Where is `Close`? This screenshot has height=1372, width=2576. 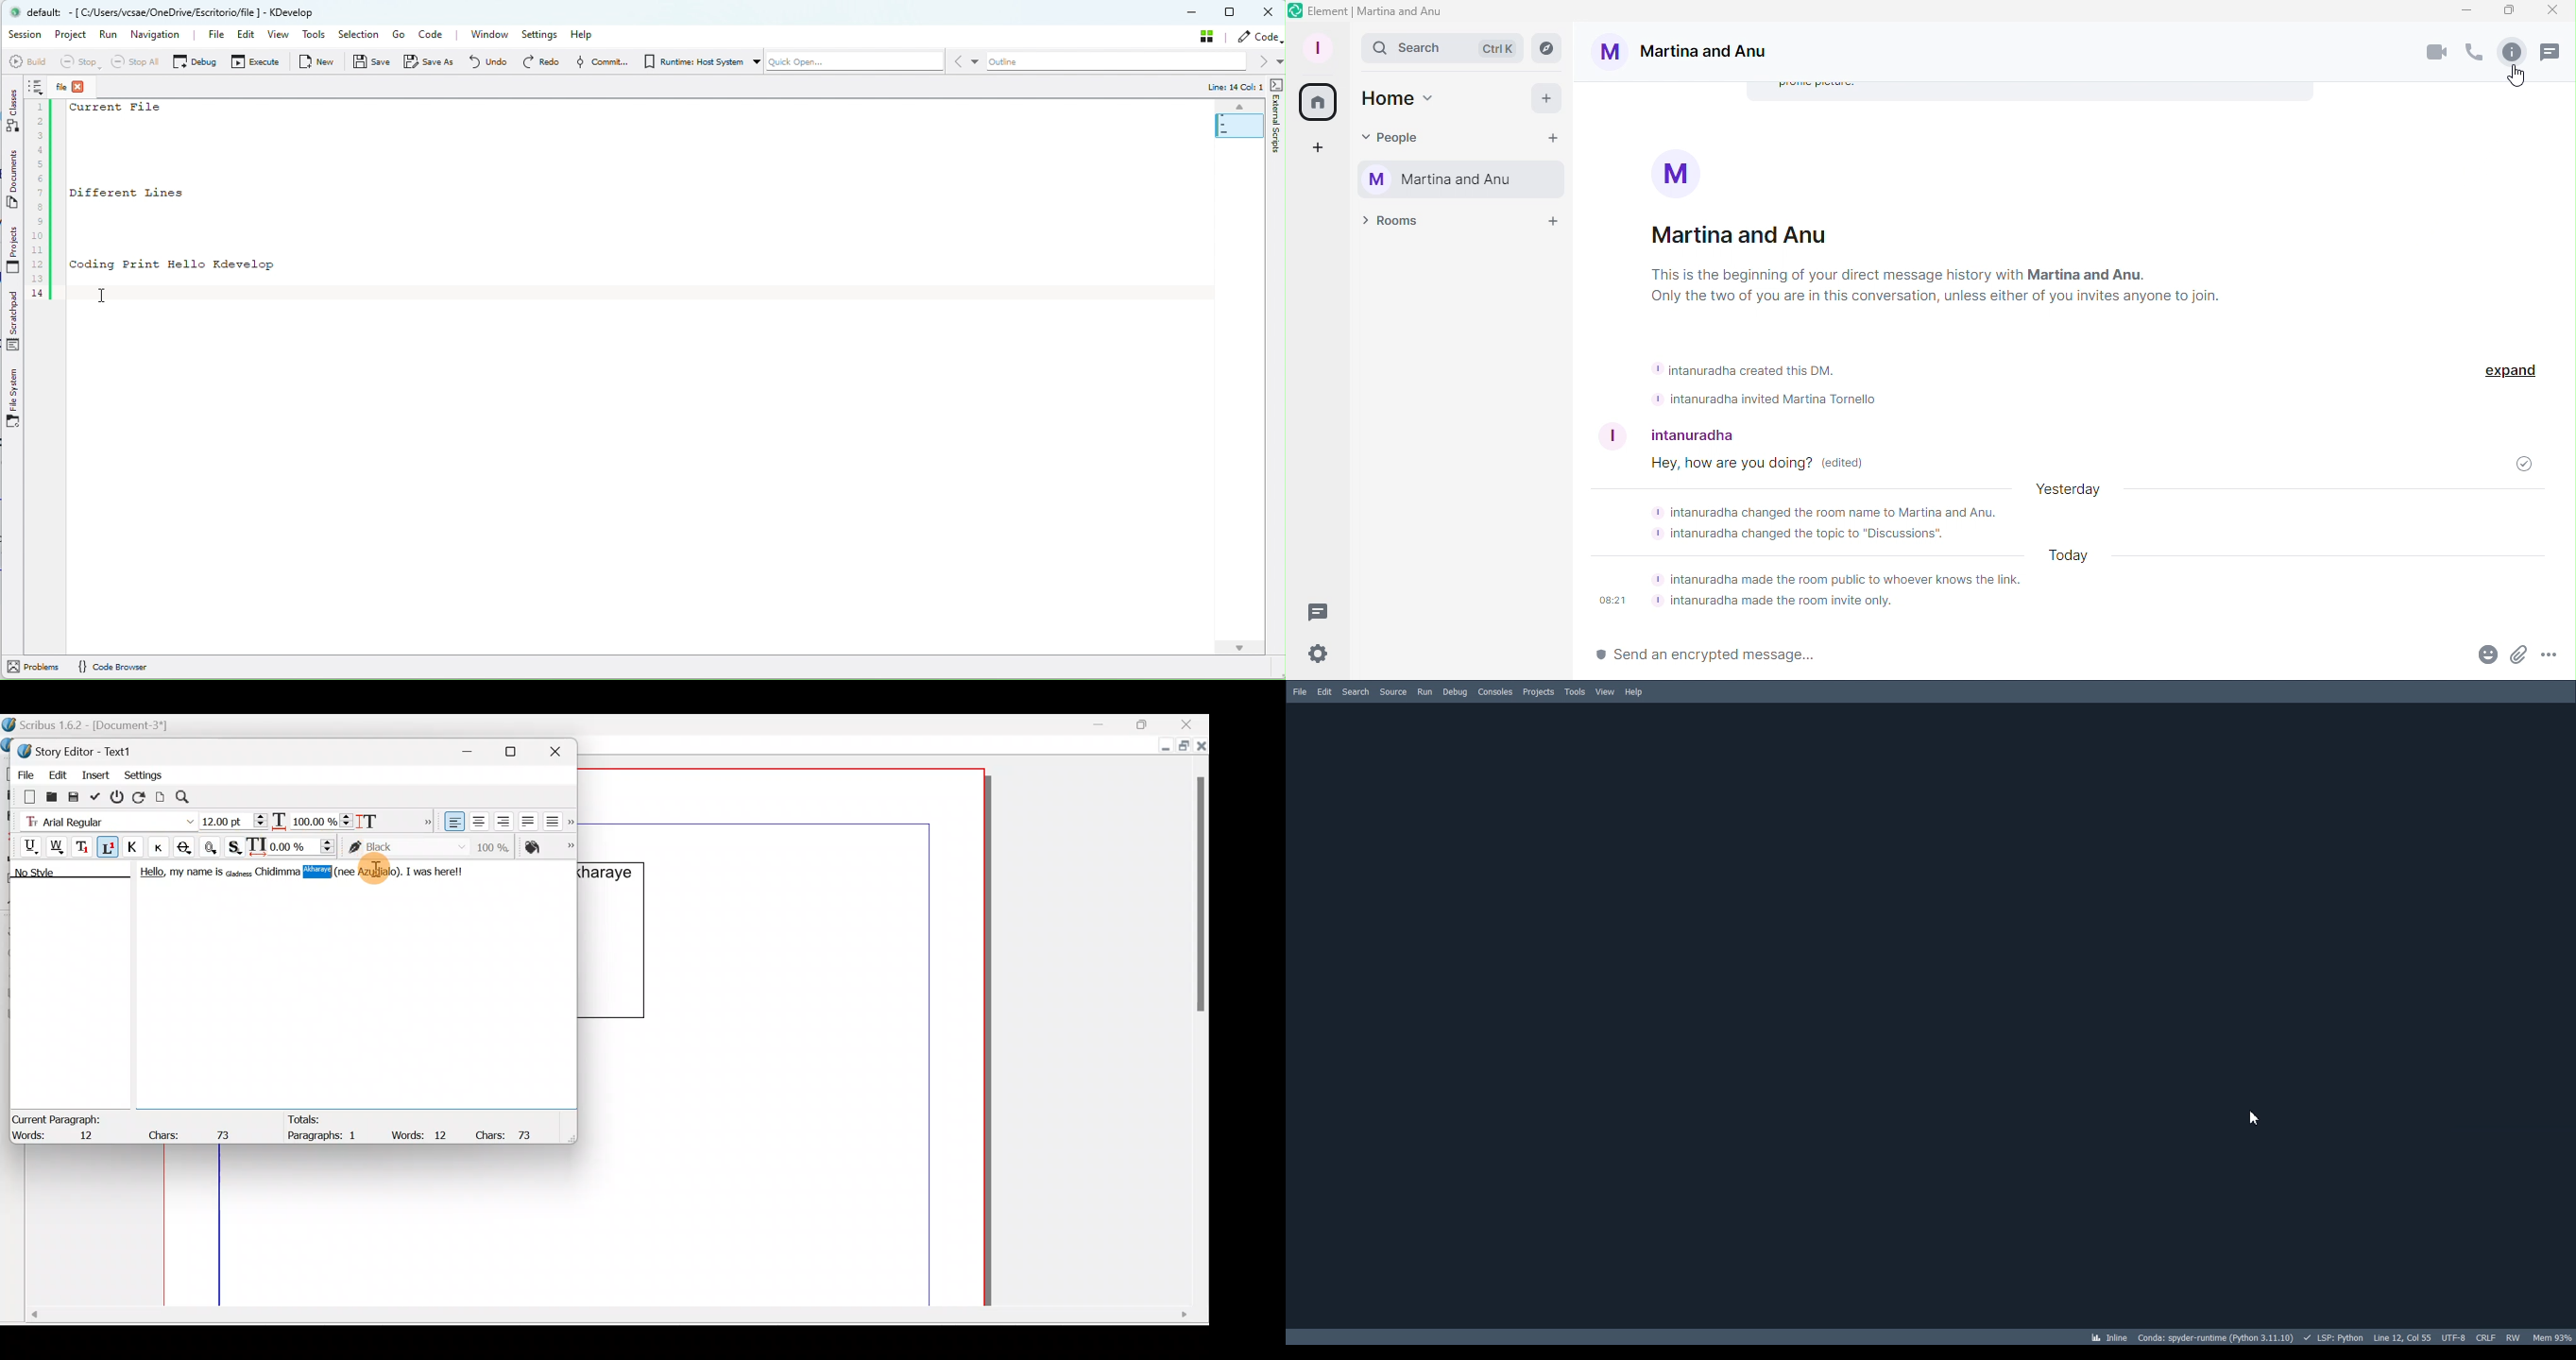
Close is located at coordinates (560, 749).